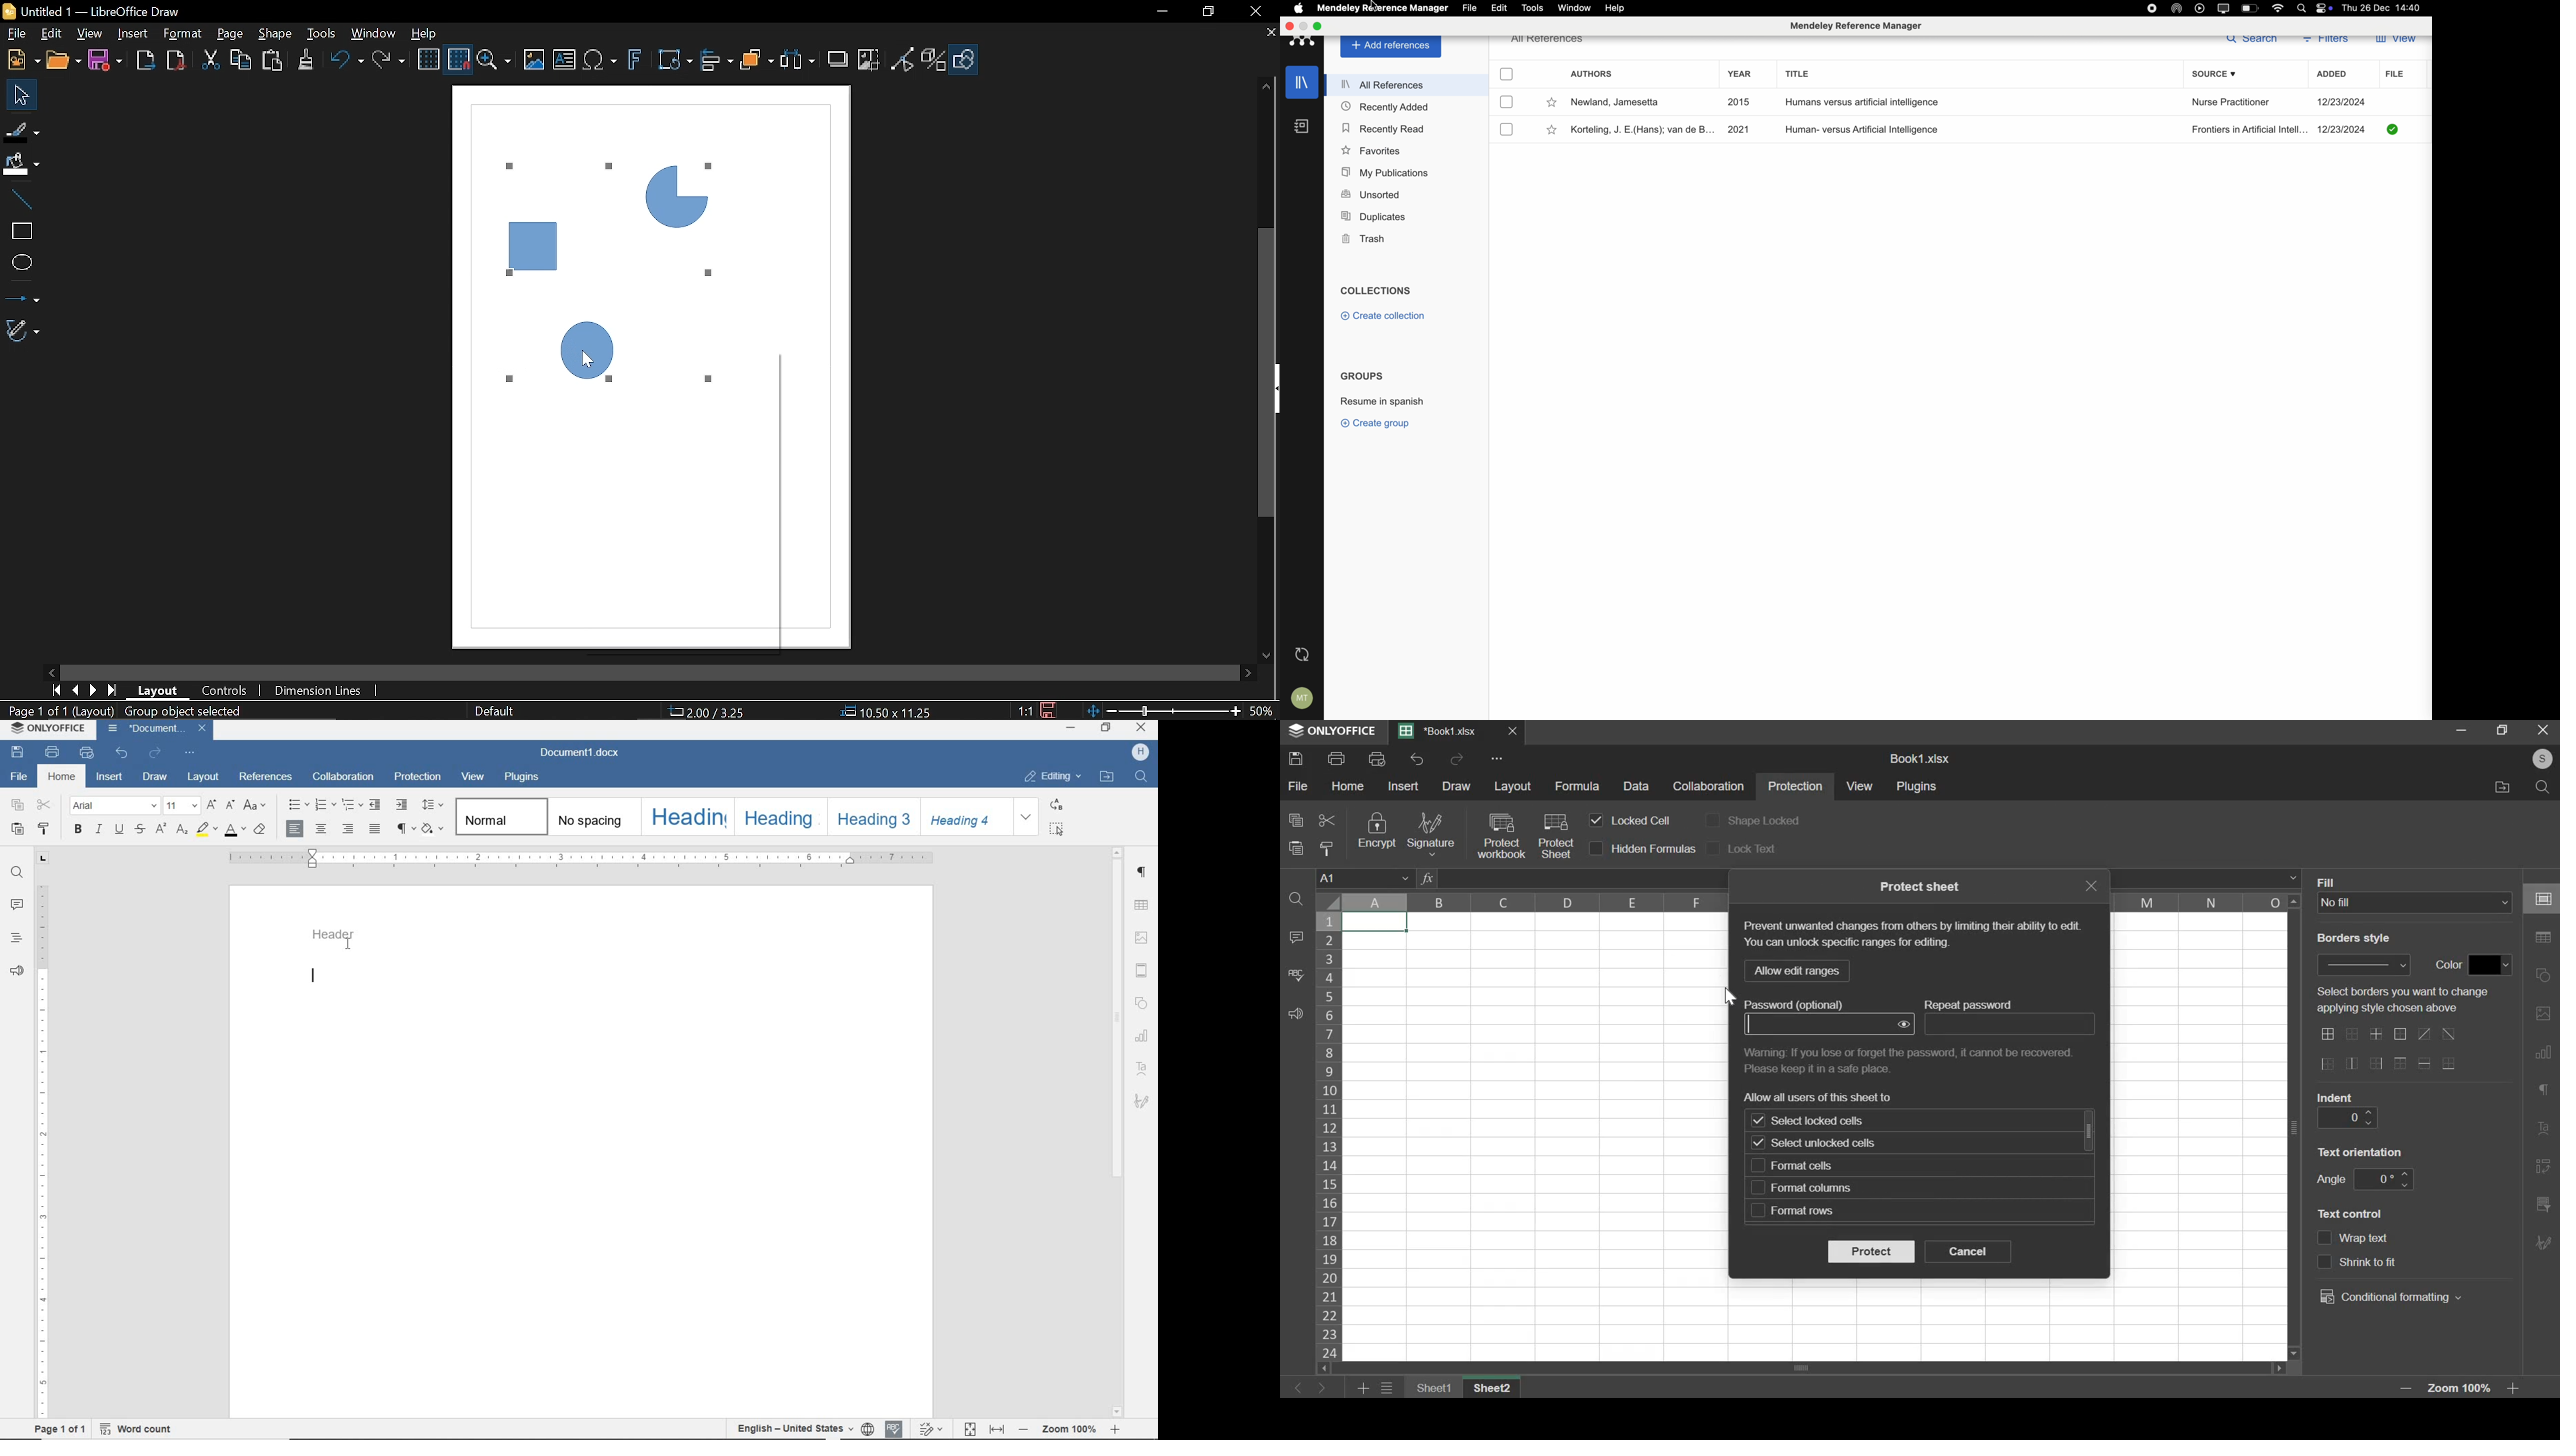 This screenshot has width=2576, height=1456. Describe the element at coordinates (2426, 1063) in the screenshot. I see `border options` at that location.